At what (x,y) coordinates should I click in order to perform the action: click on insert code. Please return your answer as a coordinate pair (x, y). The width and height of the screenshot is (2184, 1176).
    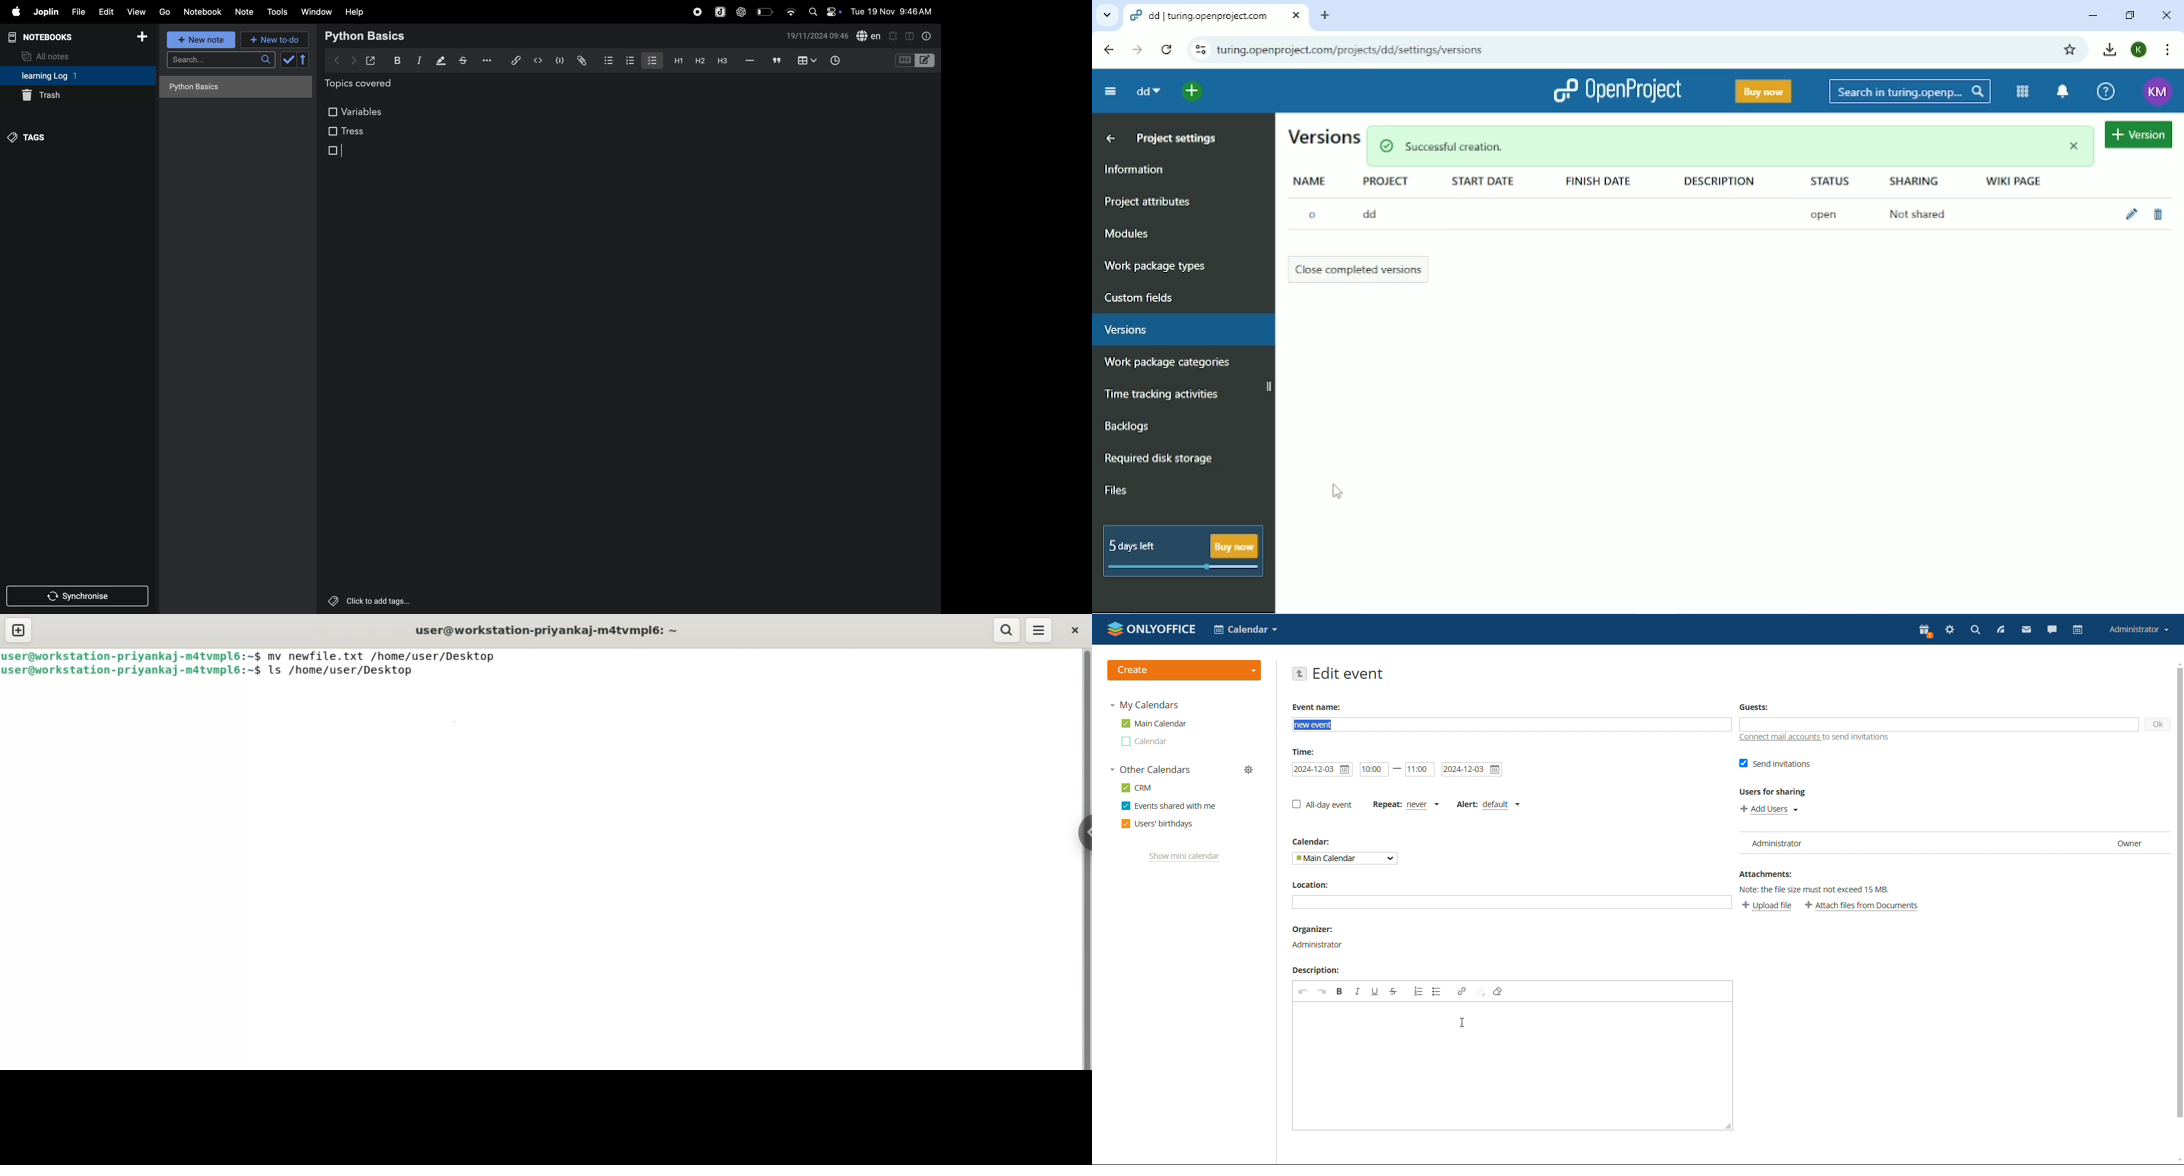
    Looking at the image, I should click on (539, 60).